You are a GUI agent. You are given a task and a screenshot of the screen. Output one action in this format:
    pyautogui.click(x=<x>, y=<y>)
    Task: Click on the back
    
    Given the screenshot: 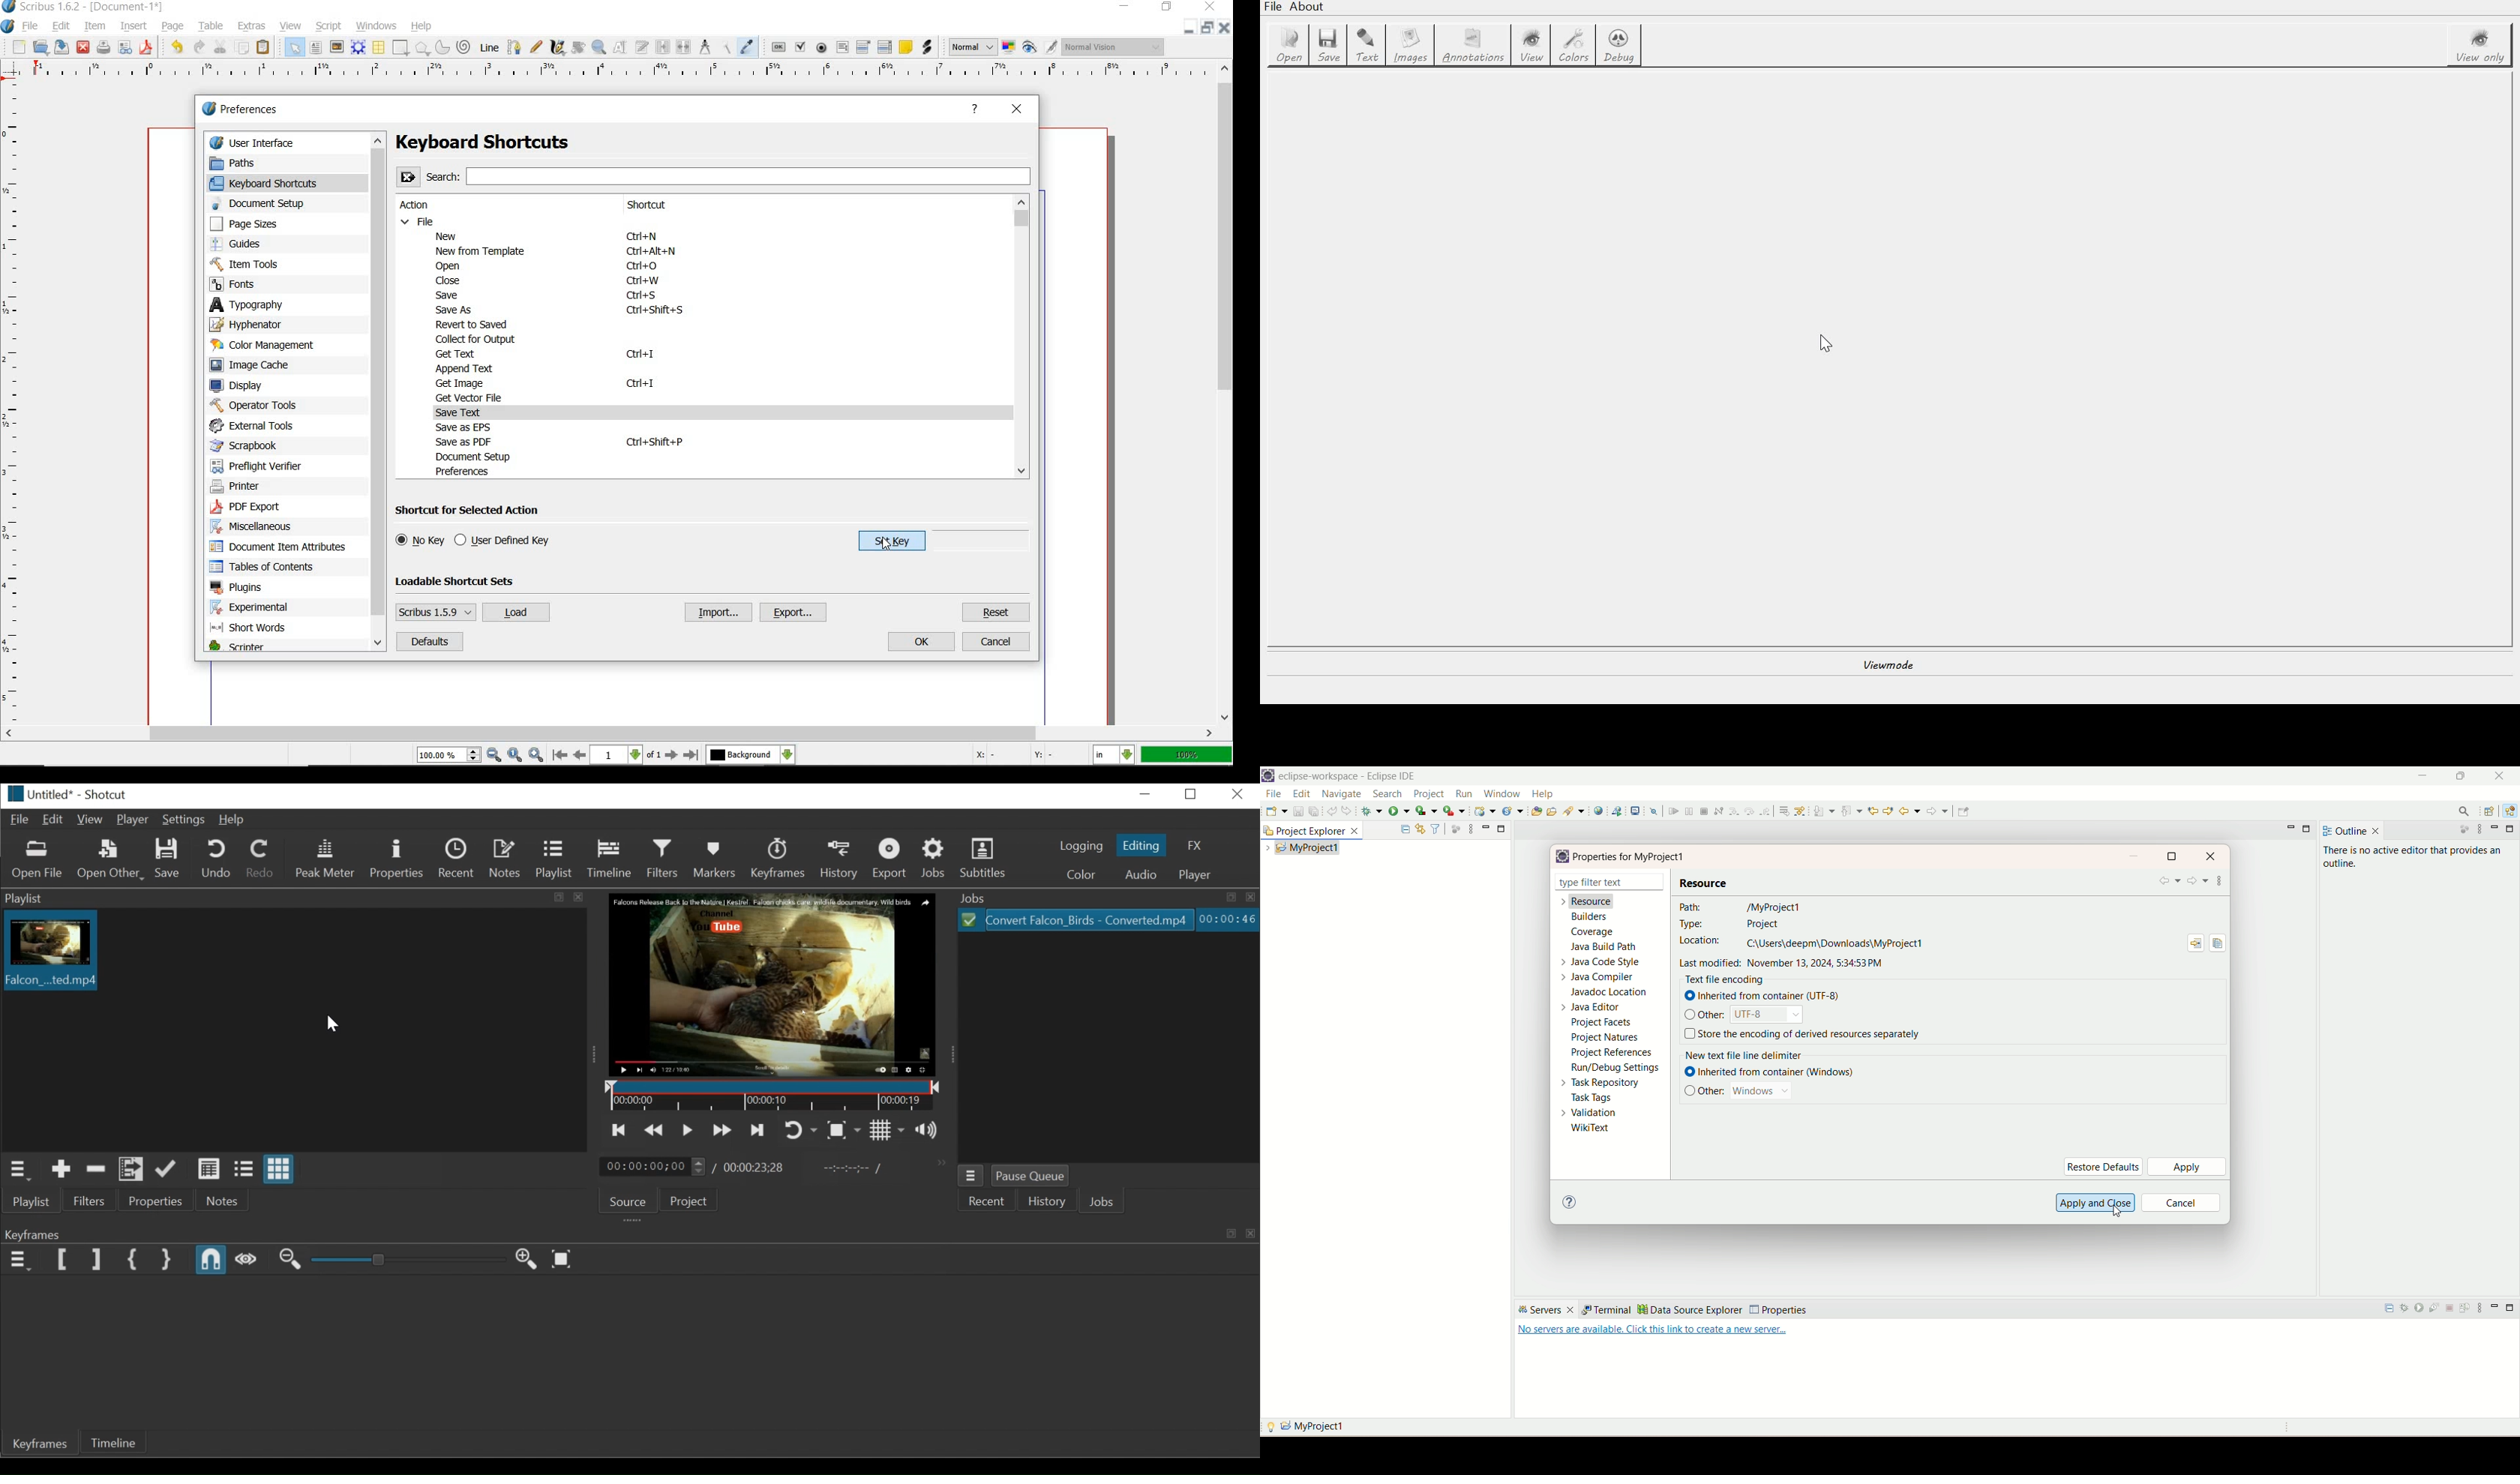 What is the action you would take?
    pyautogui.click(x=2171, y=882)
    